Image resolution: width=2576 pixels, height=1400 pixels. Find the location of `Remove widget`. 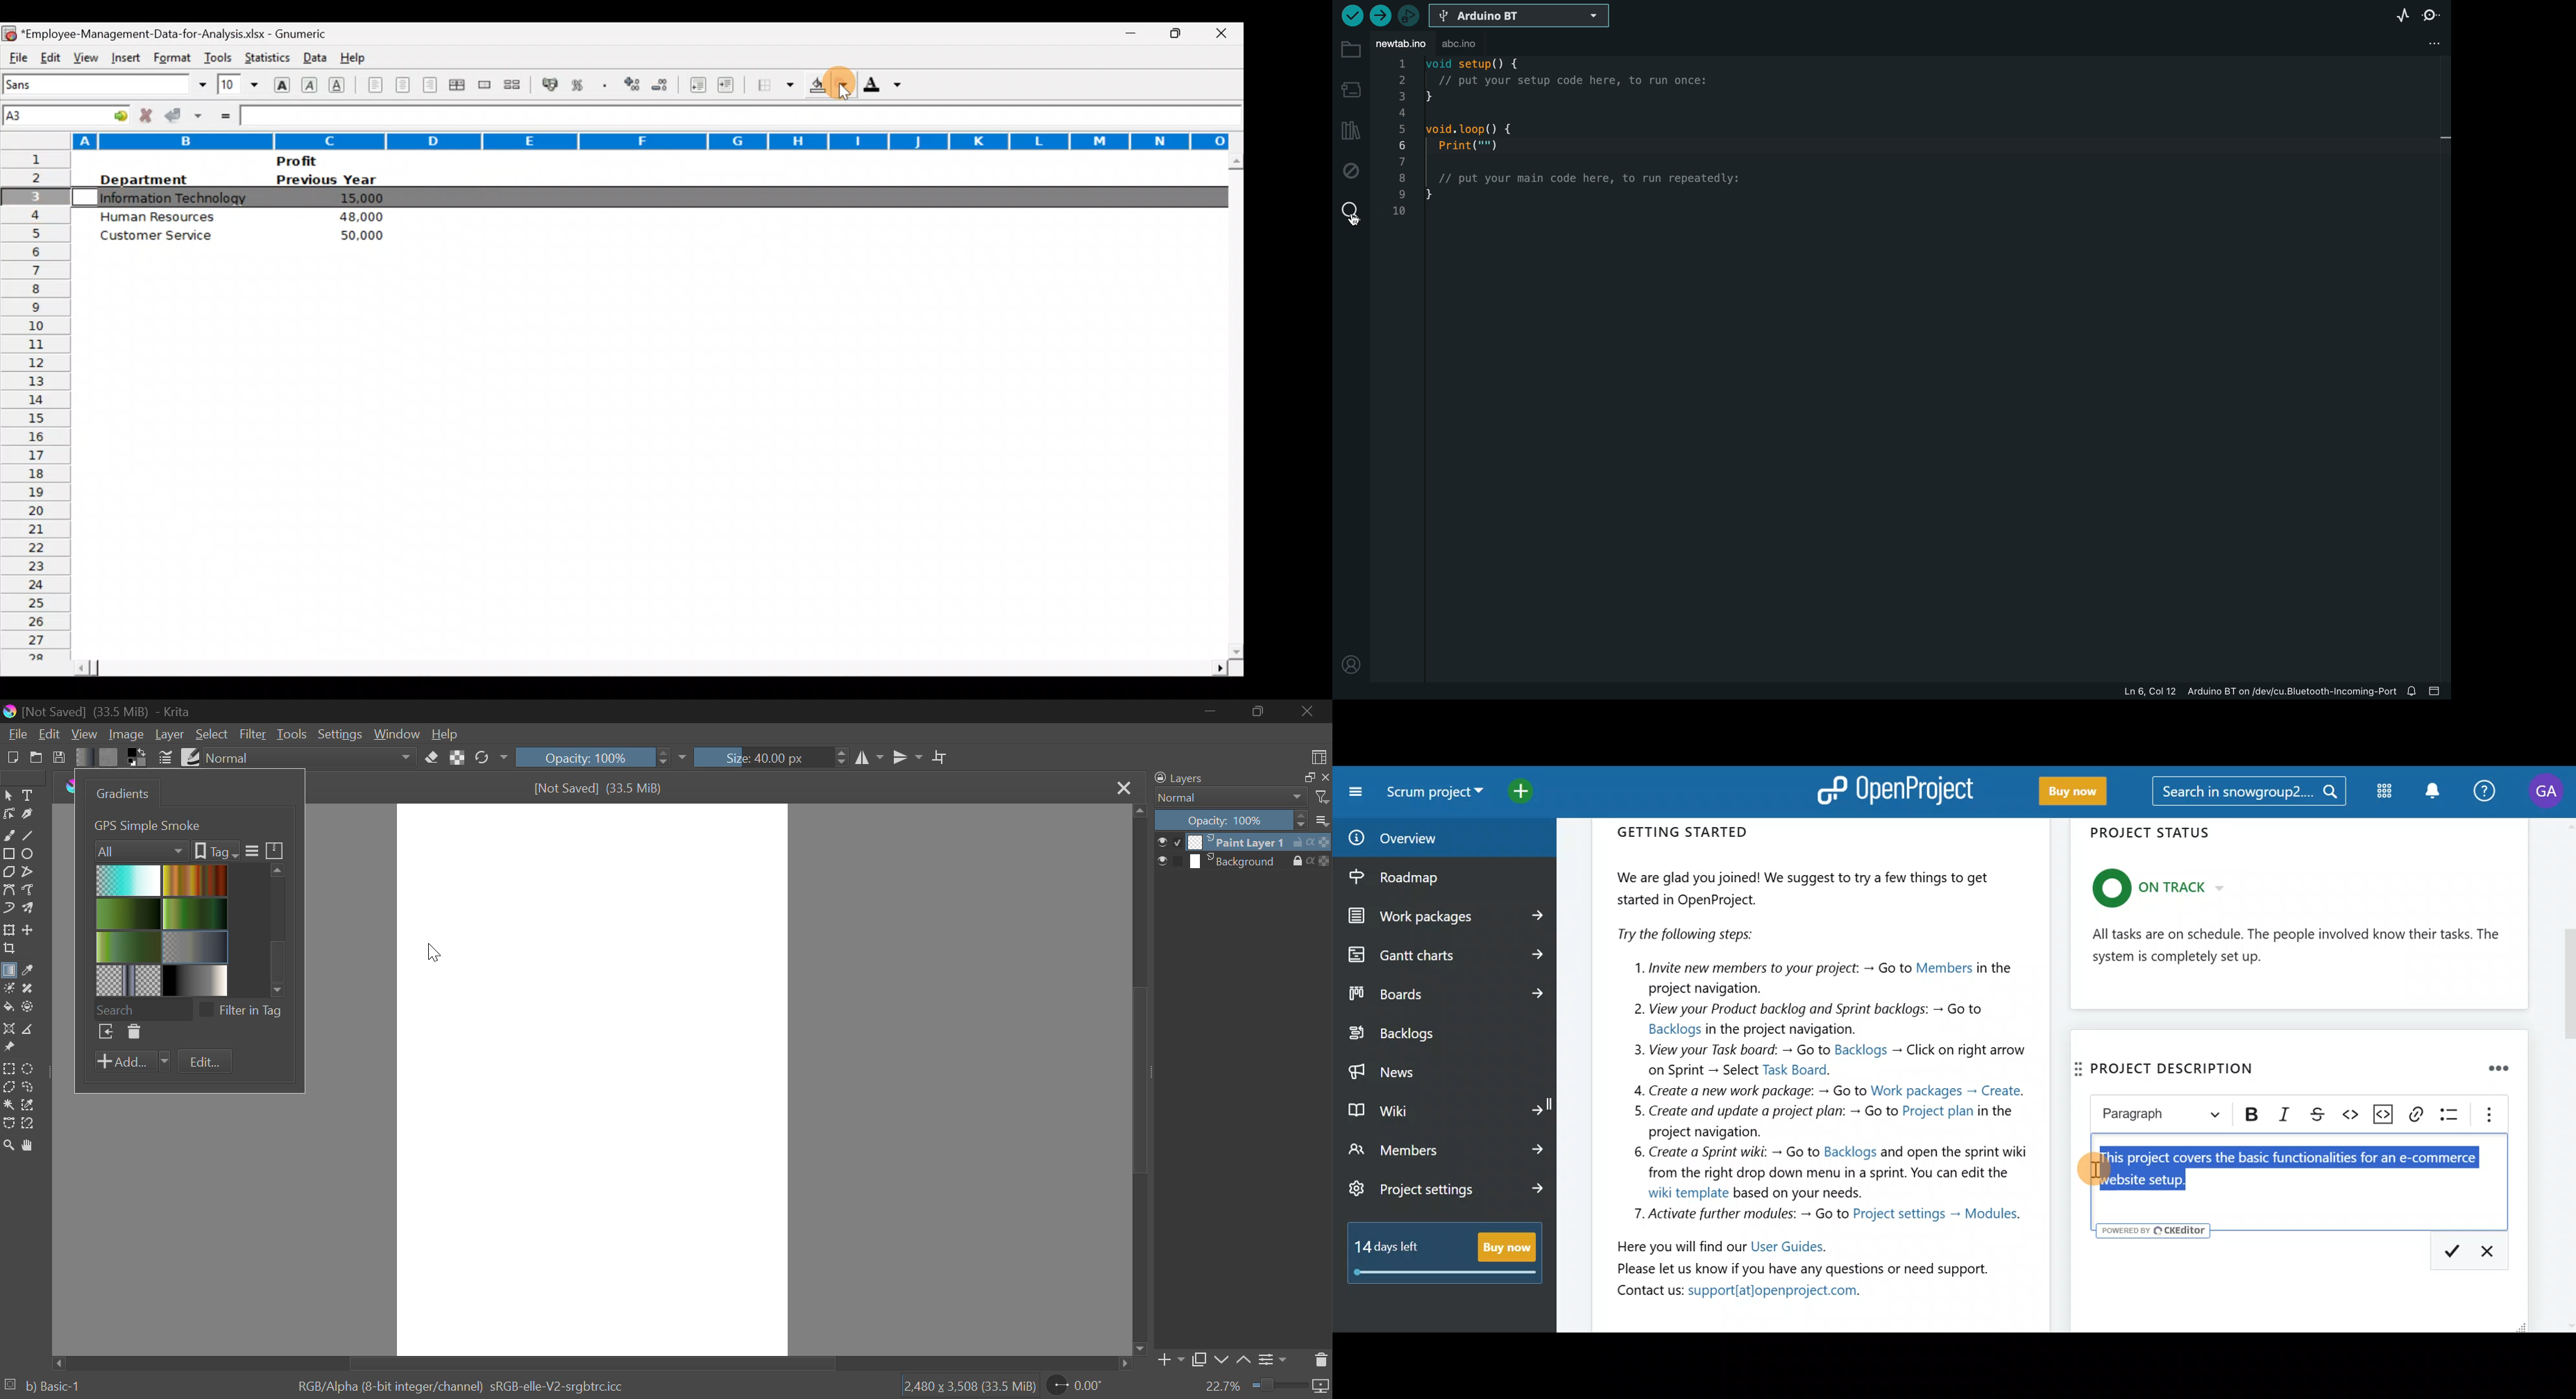

Remove widget is located at coordinates (2502, 1070).